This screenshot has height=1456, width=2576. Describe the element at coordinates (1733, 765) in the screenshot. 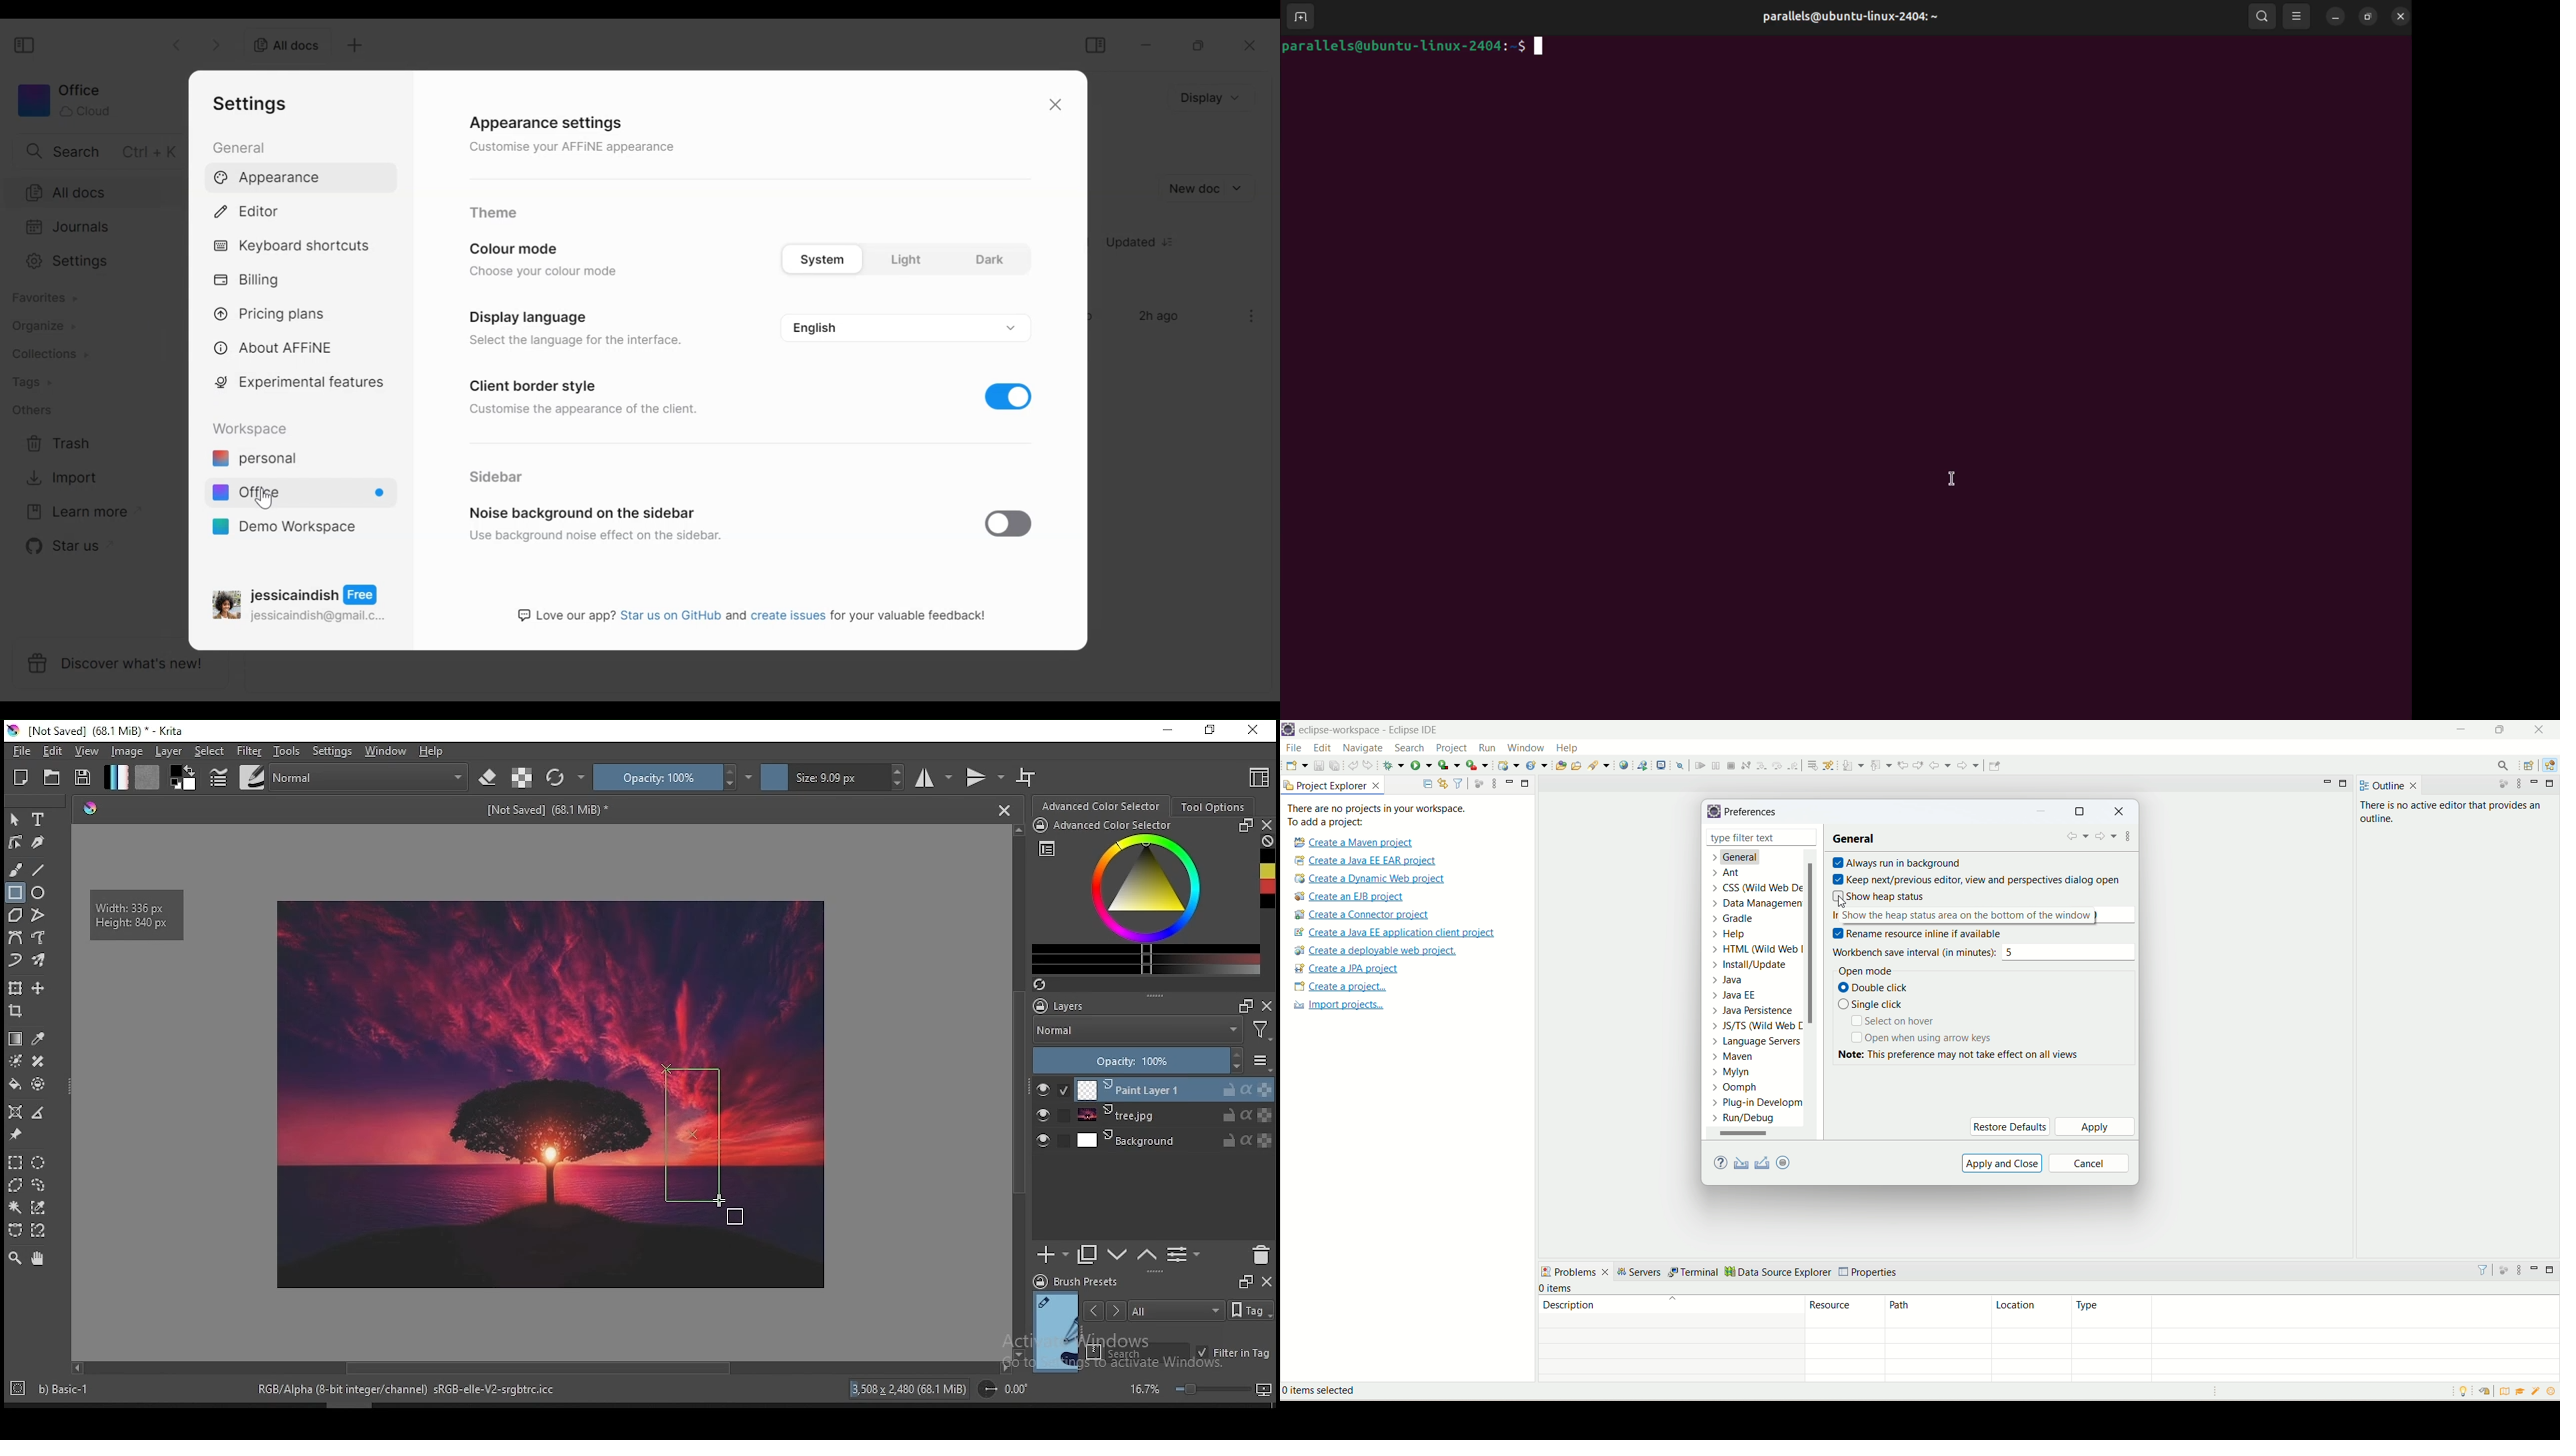

I see `terminate` at that location.